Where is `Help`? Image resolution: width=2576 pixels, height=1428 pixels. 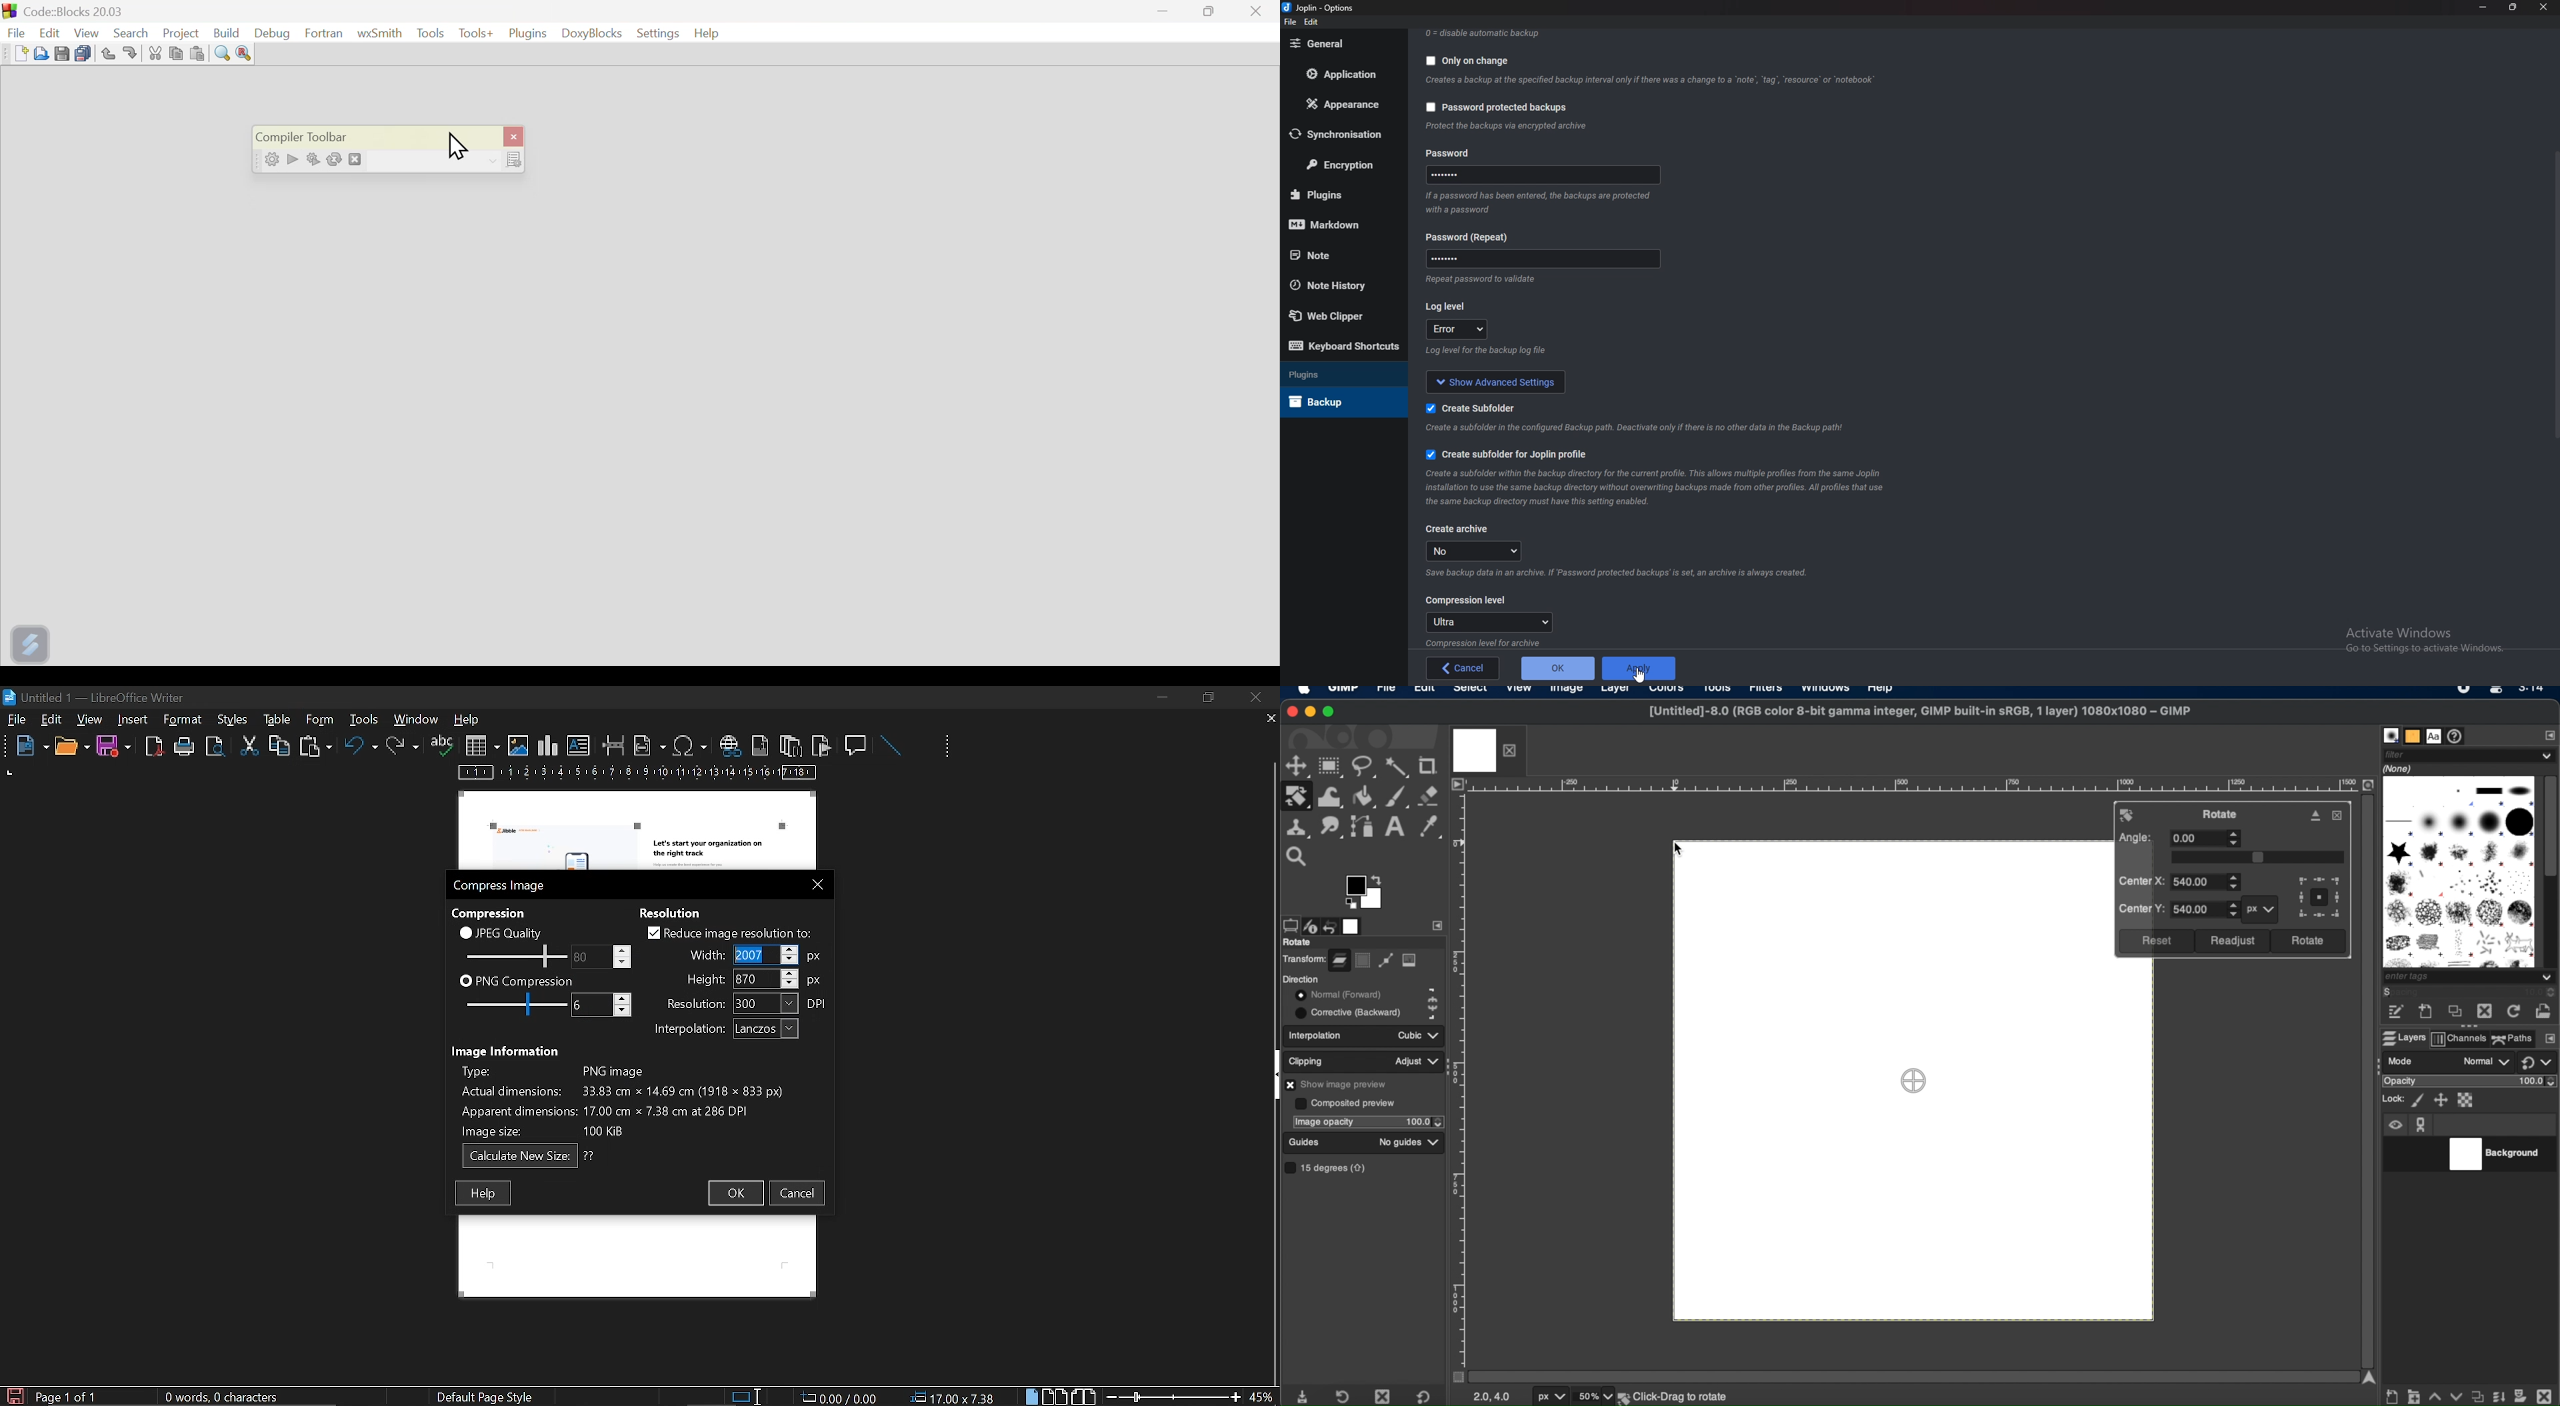
Help is located at coordinates (709, 33).